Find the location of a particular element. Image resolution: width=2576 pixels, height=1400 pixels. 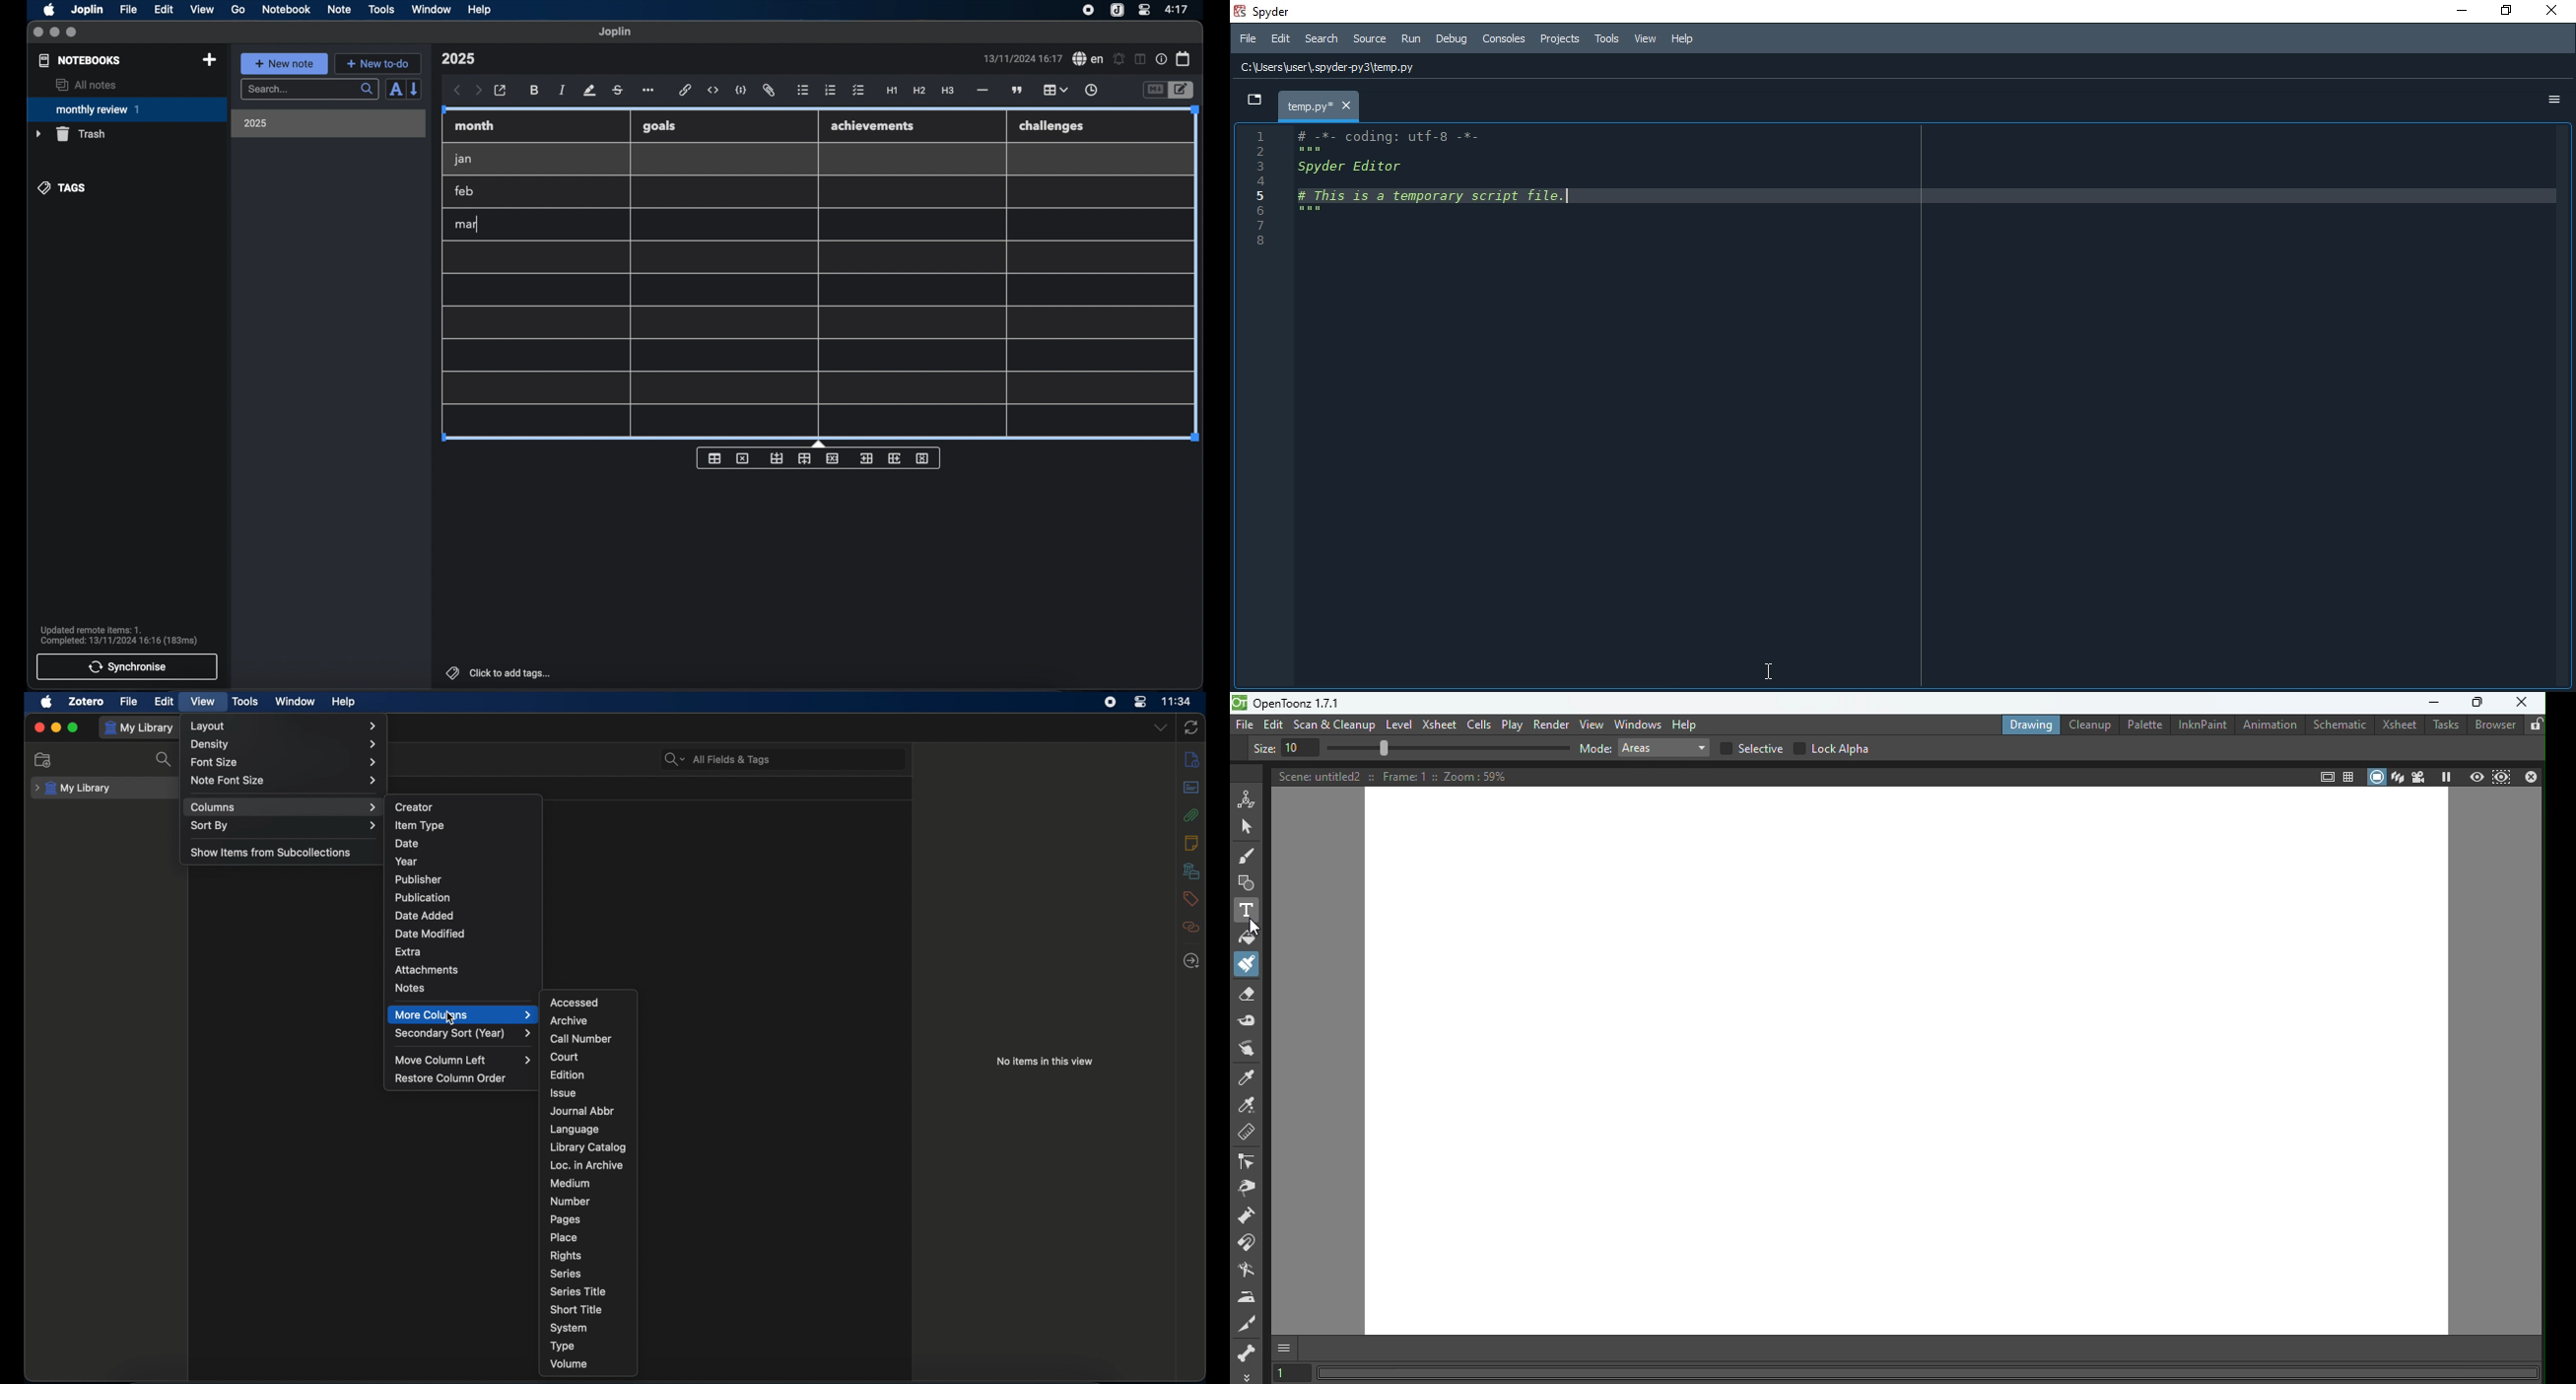

forward is located at coordinates (478, 91).